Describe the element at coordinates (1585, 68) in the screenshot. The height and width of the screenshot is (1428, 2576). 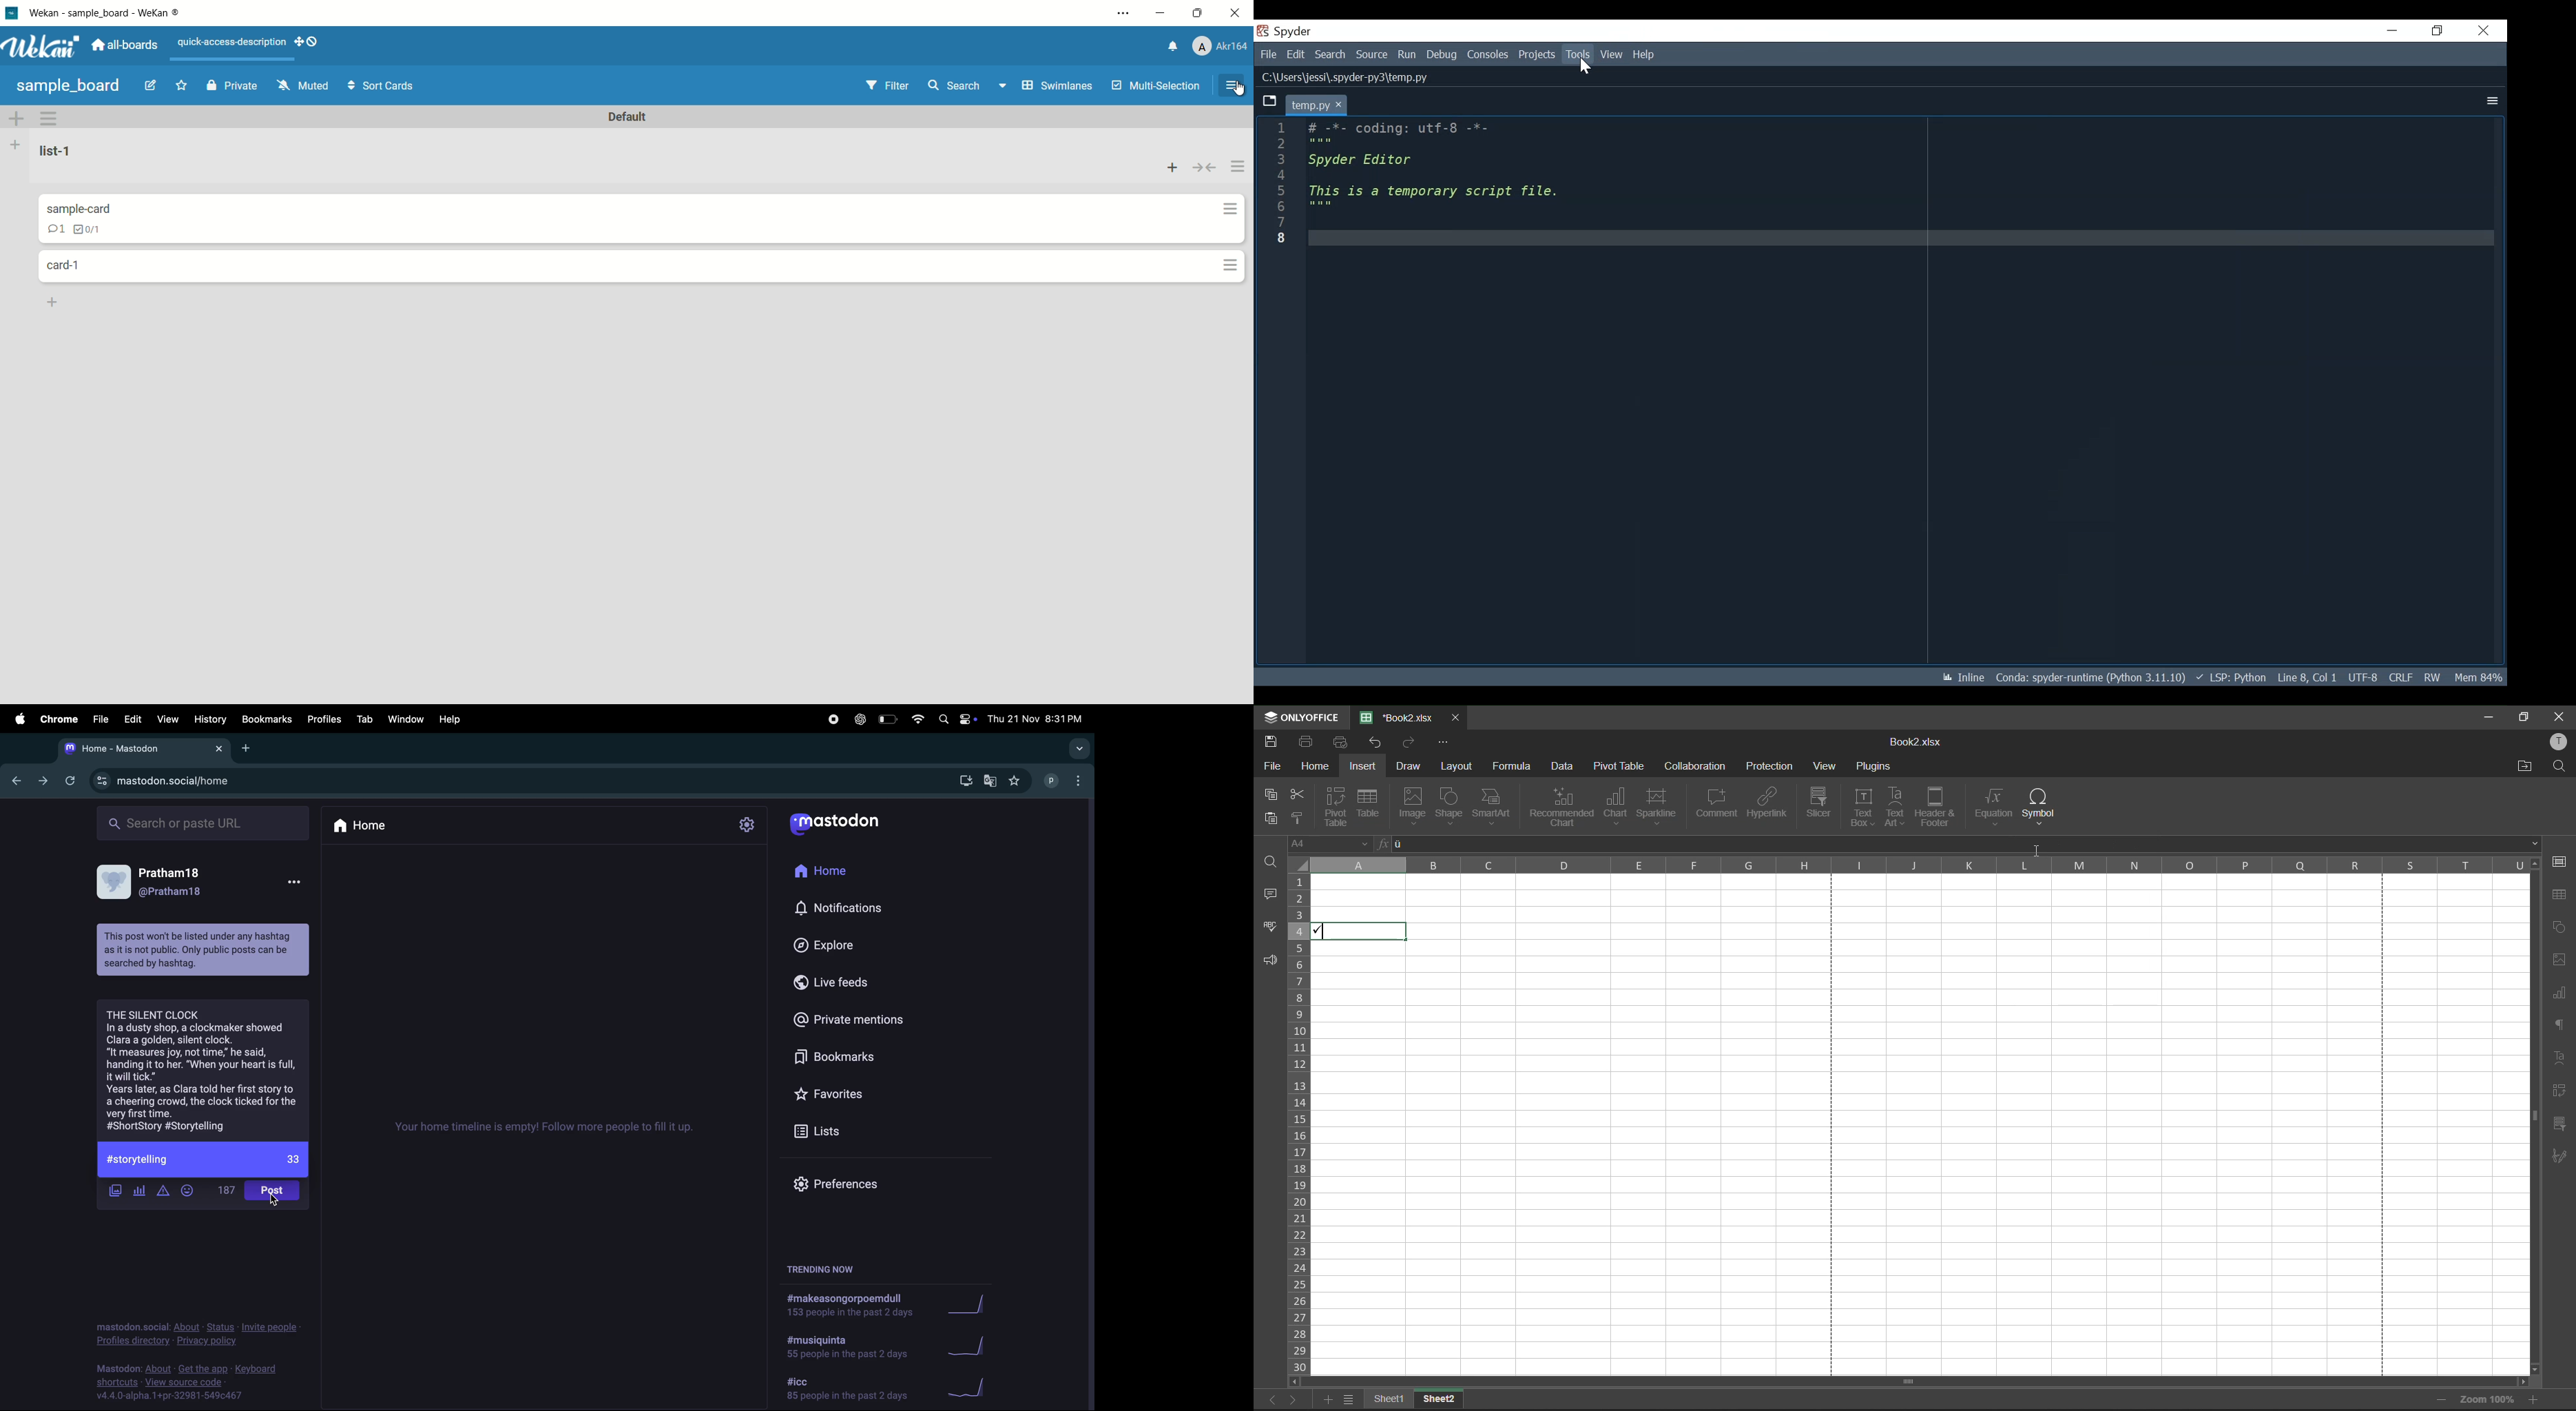
I see `Cursor` at that location.